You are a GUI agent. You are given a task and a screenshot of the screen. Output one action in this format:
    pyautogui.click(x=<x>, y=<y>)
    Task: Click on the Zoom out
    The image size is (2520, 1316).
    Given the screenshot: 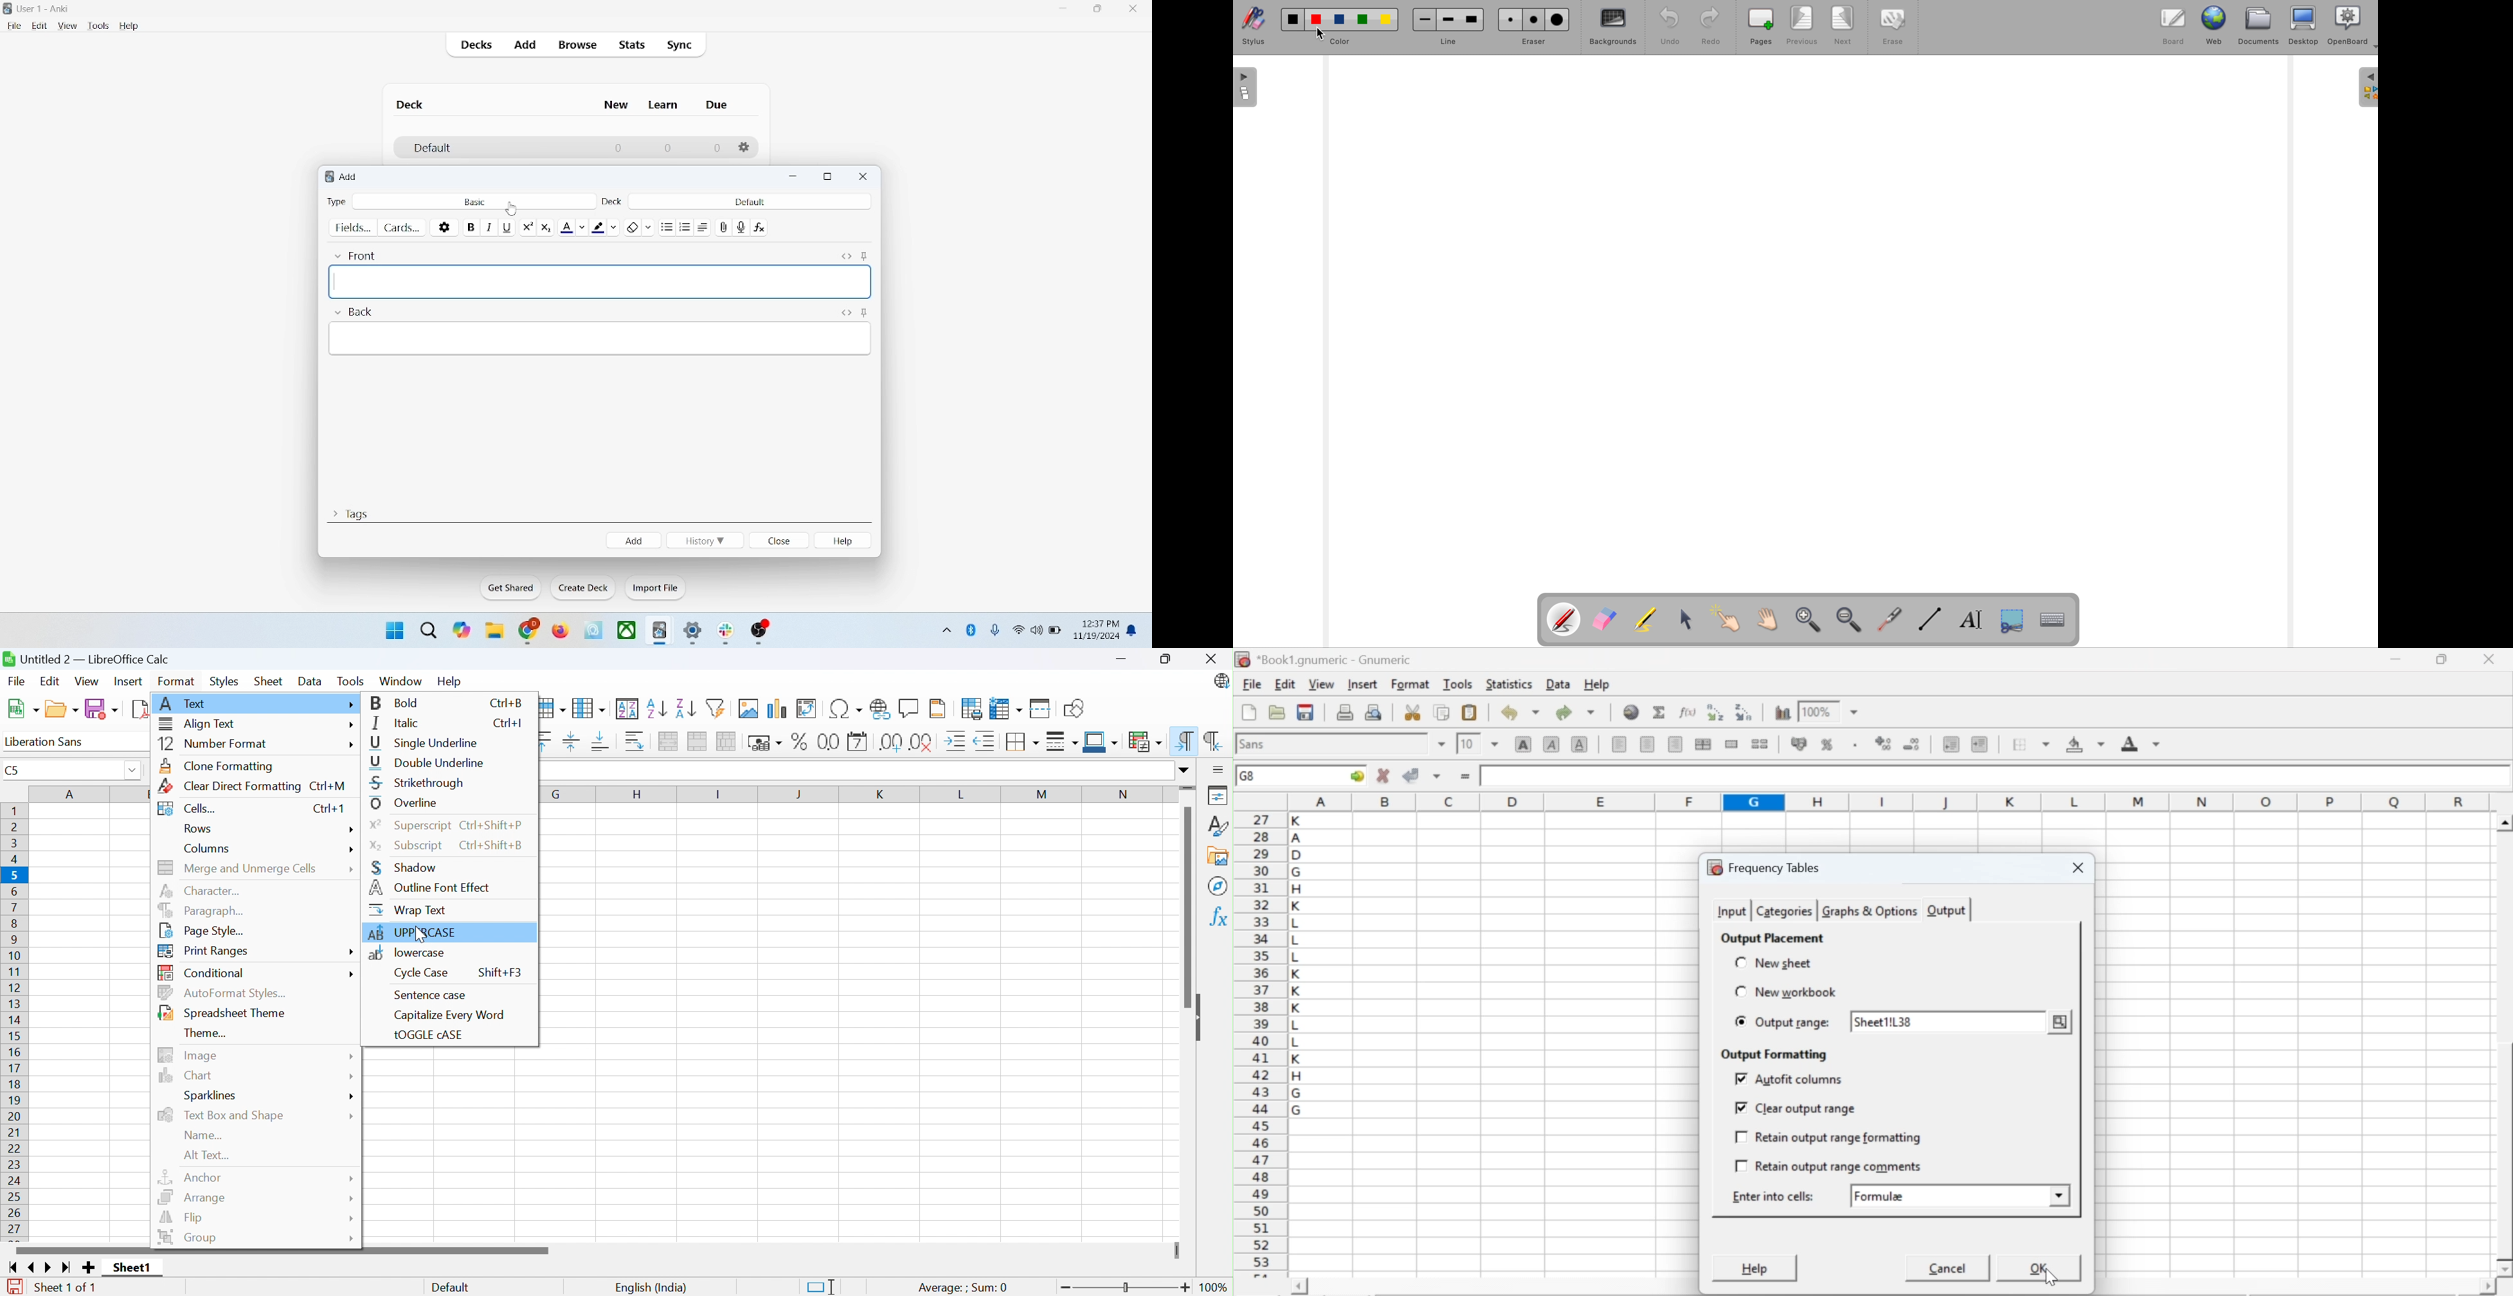 What is the action you would take?
    pyautogui.click(x=1067, y=1286)
    